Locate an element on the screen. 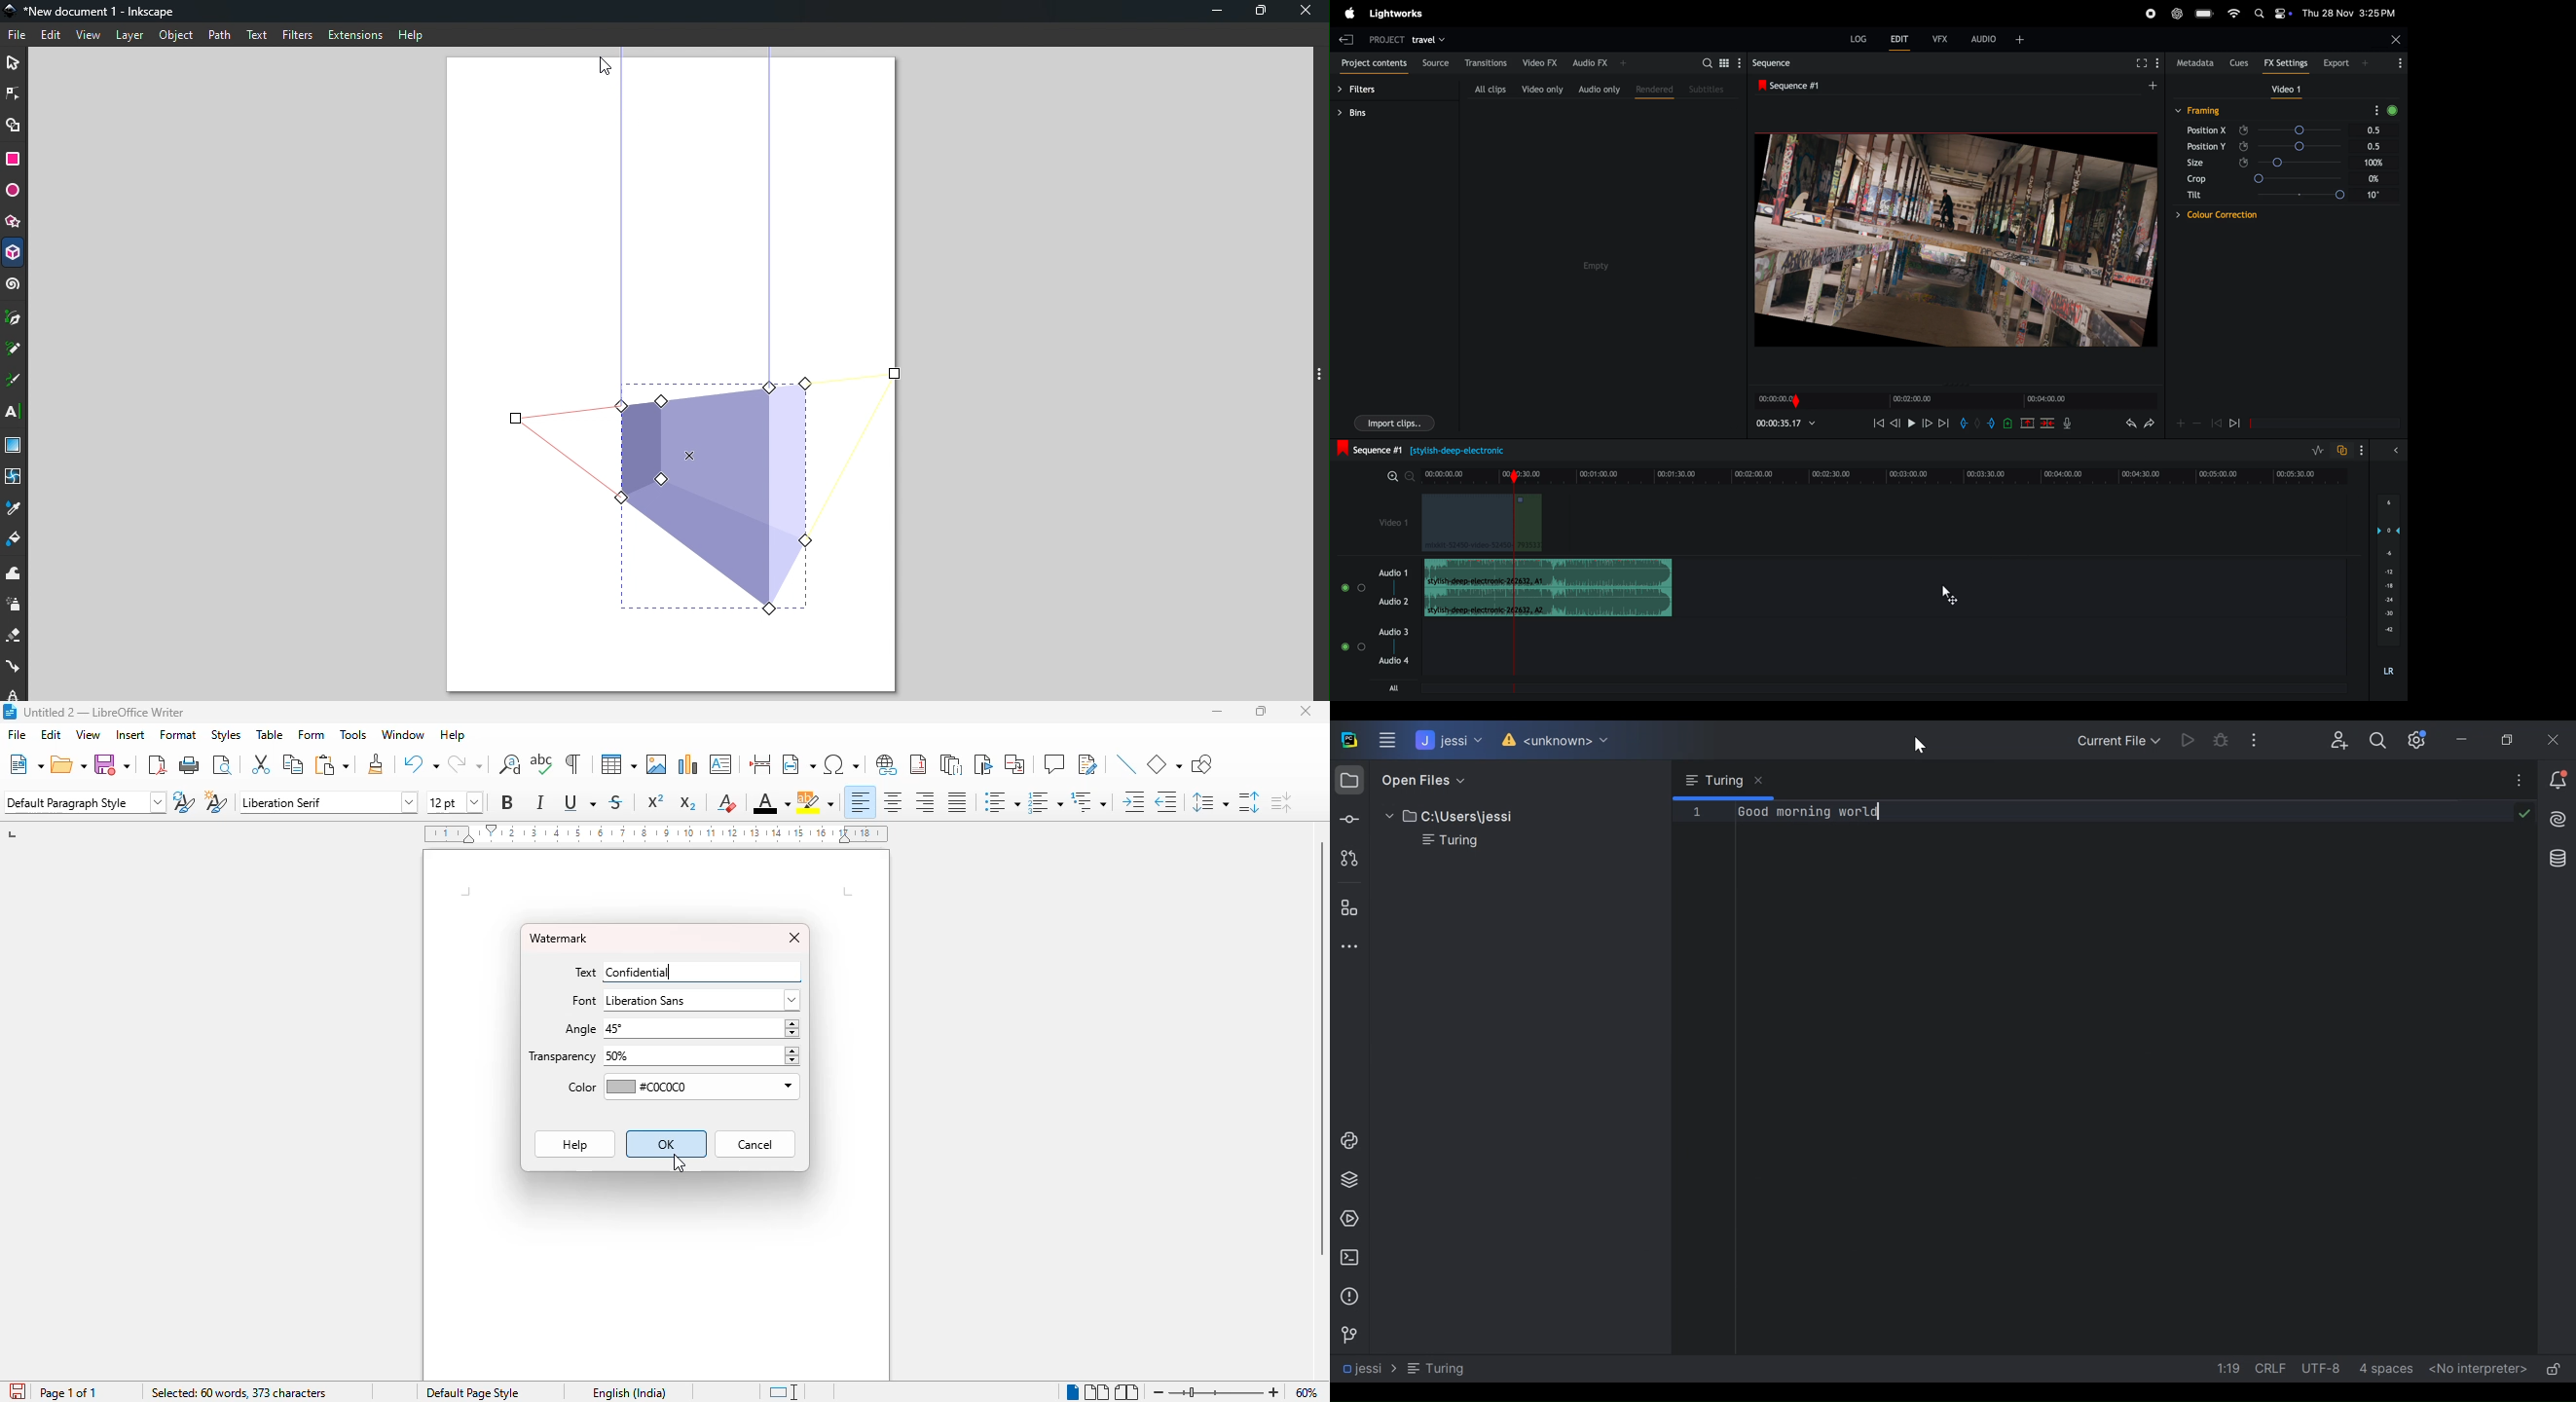 This screenshot has width=2576, height=1428. Selected 60 words, 373 characers is located at coordinates (239, 1392).